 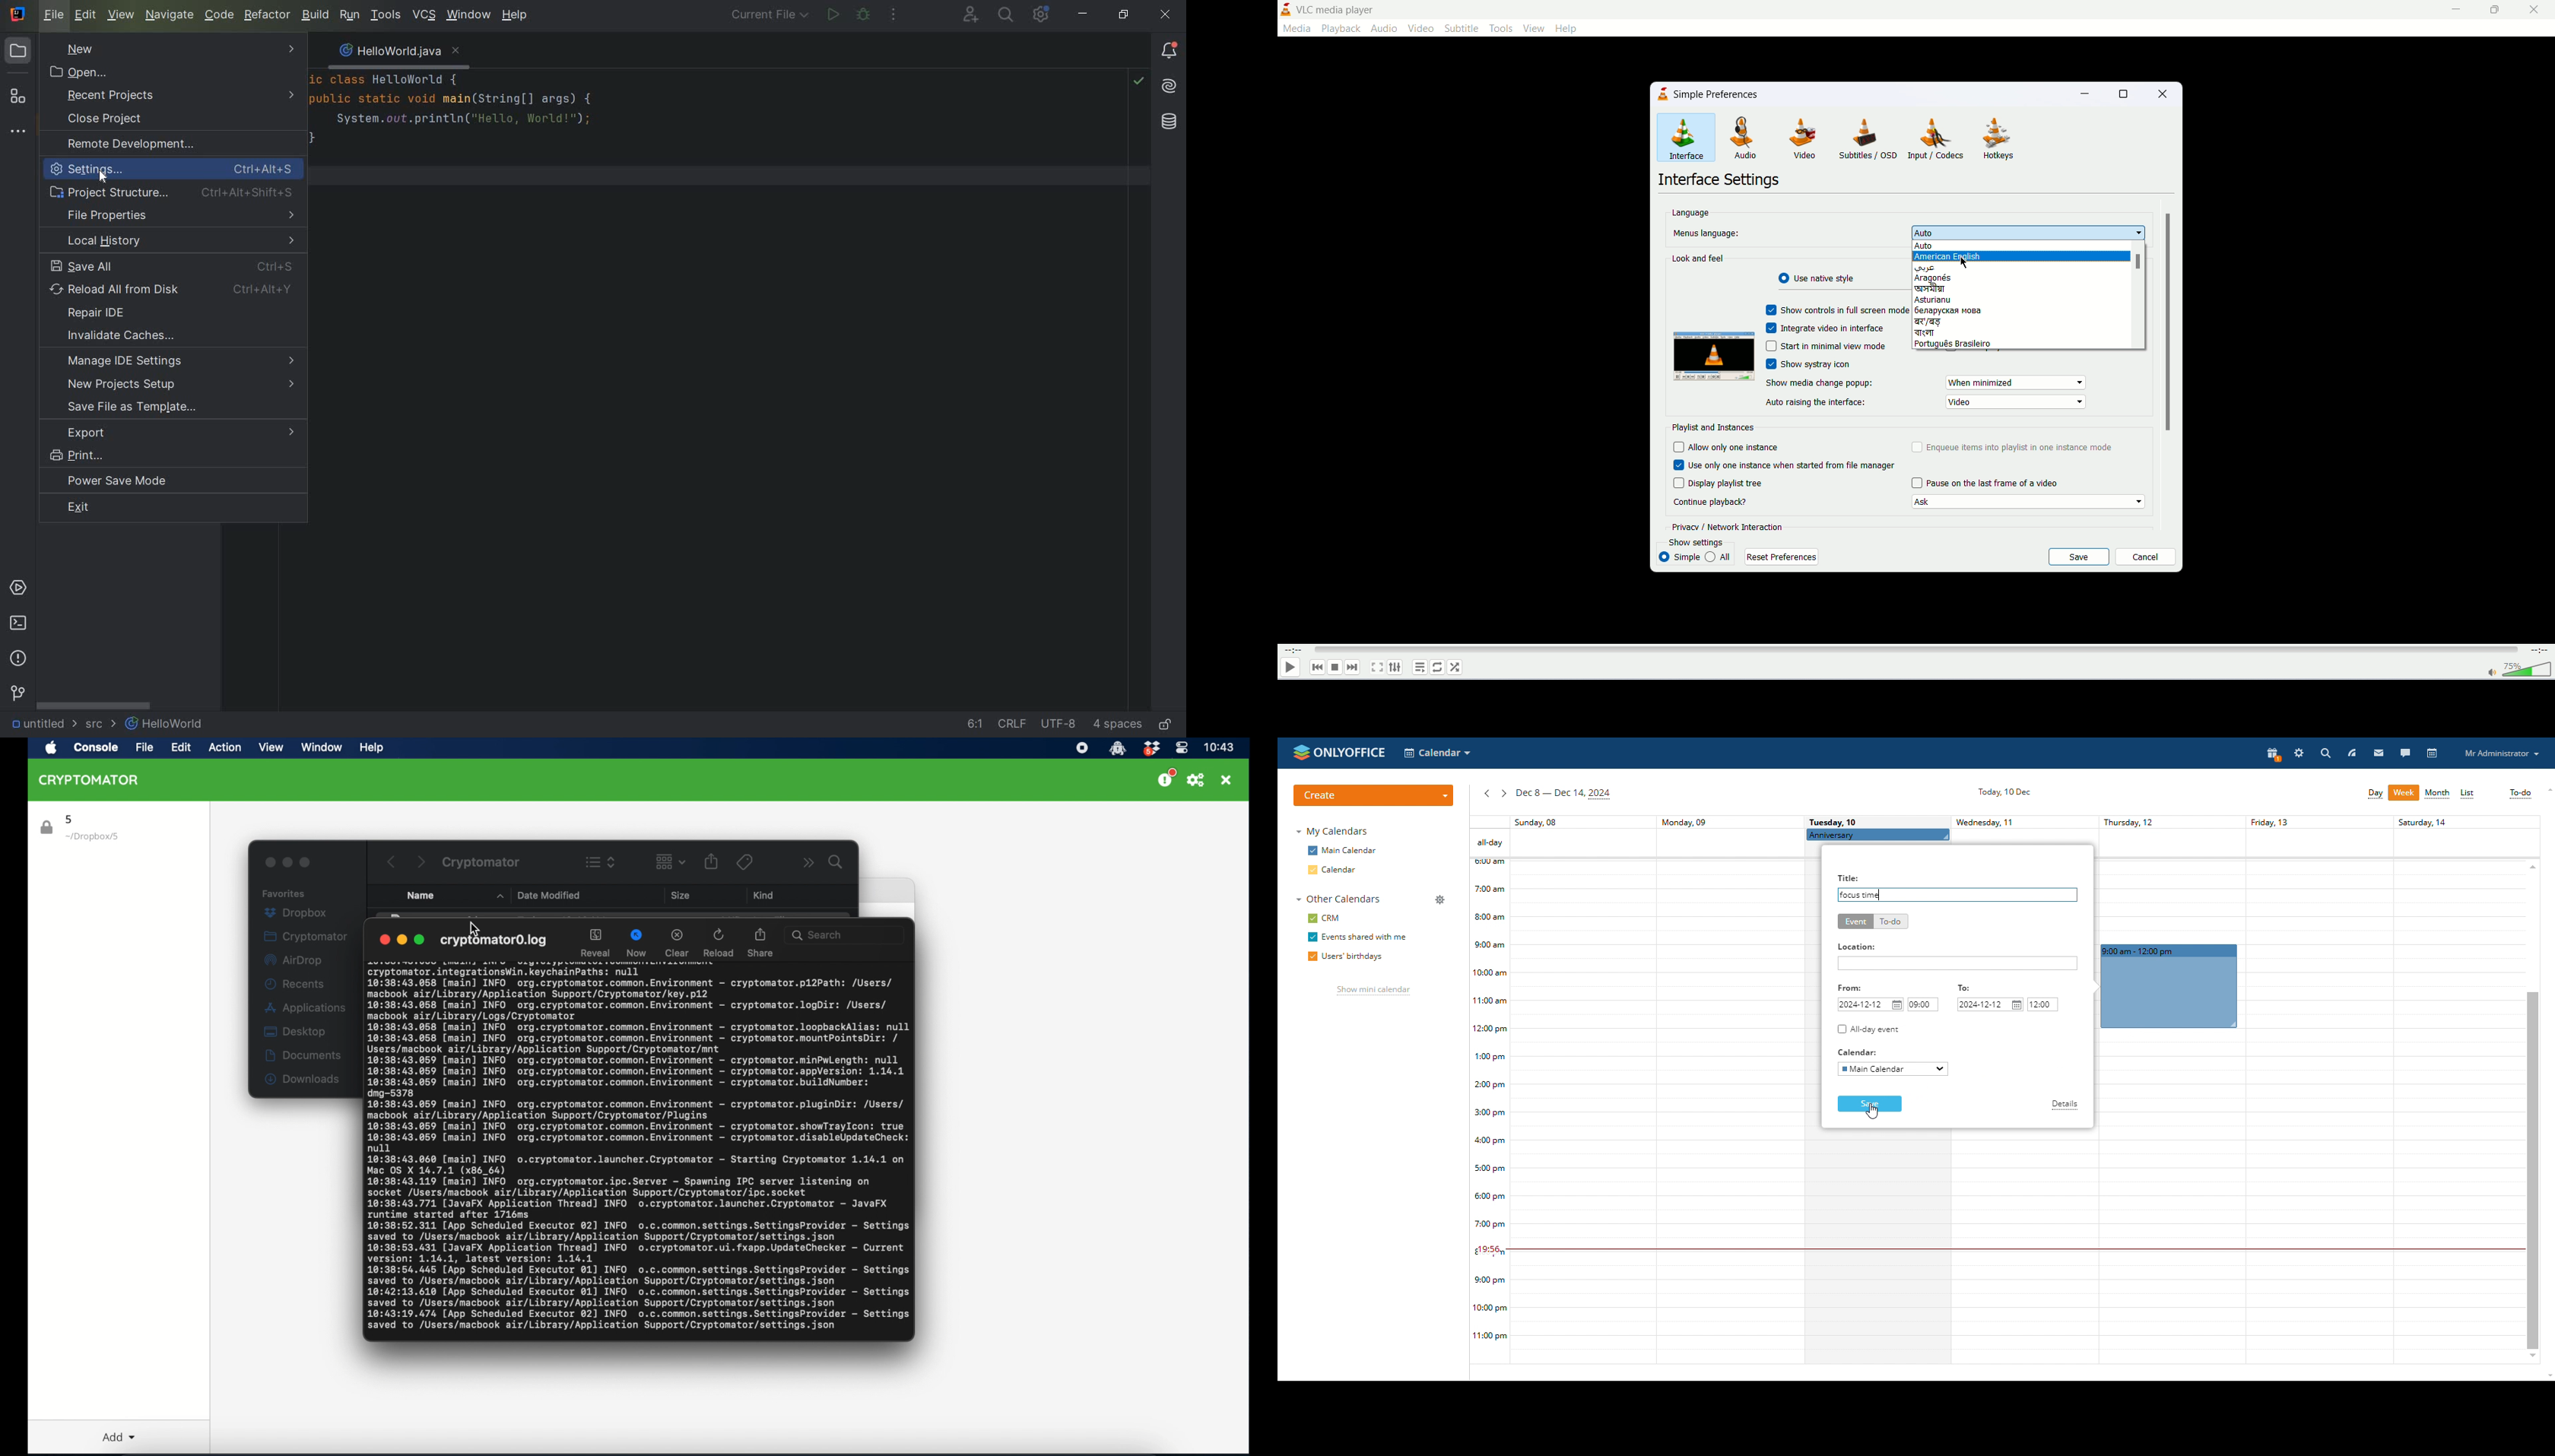 I want to click on aragones, so click(x=1955, y=278).